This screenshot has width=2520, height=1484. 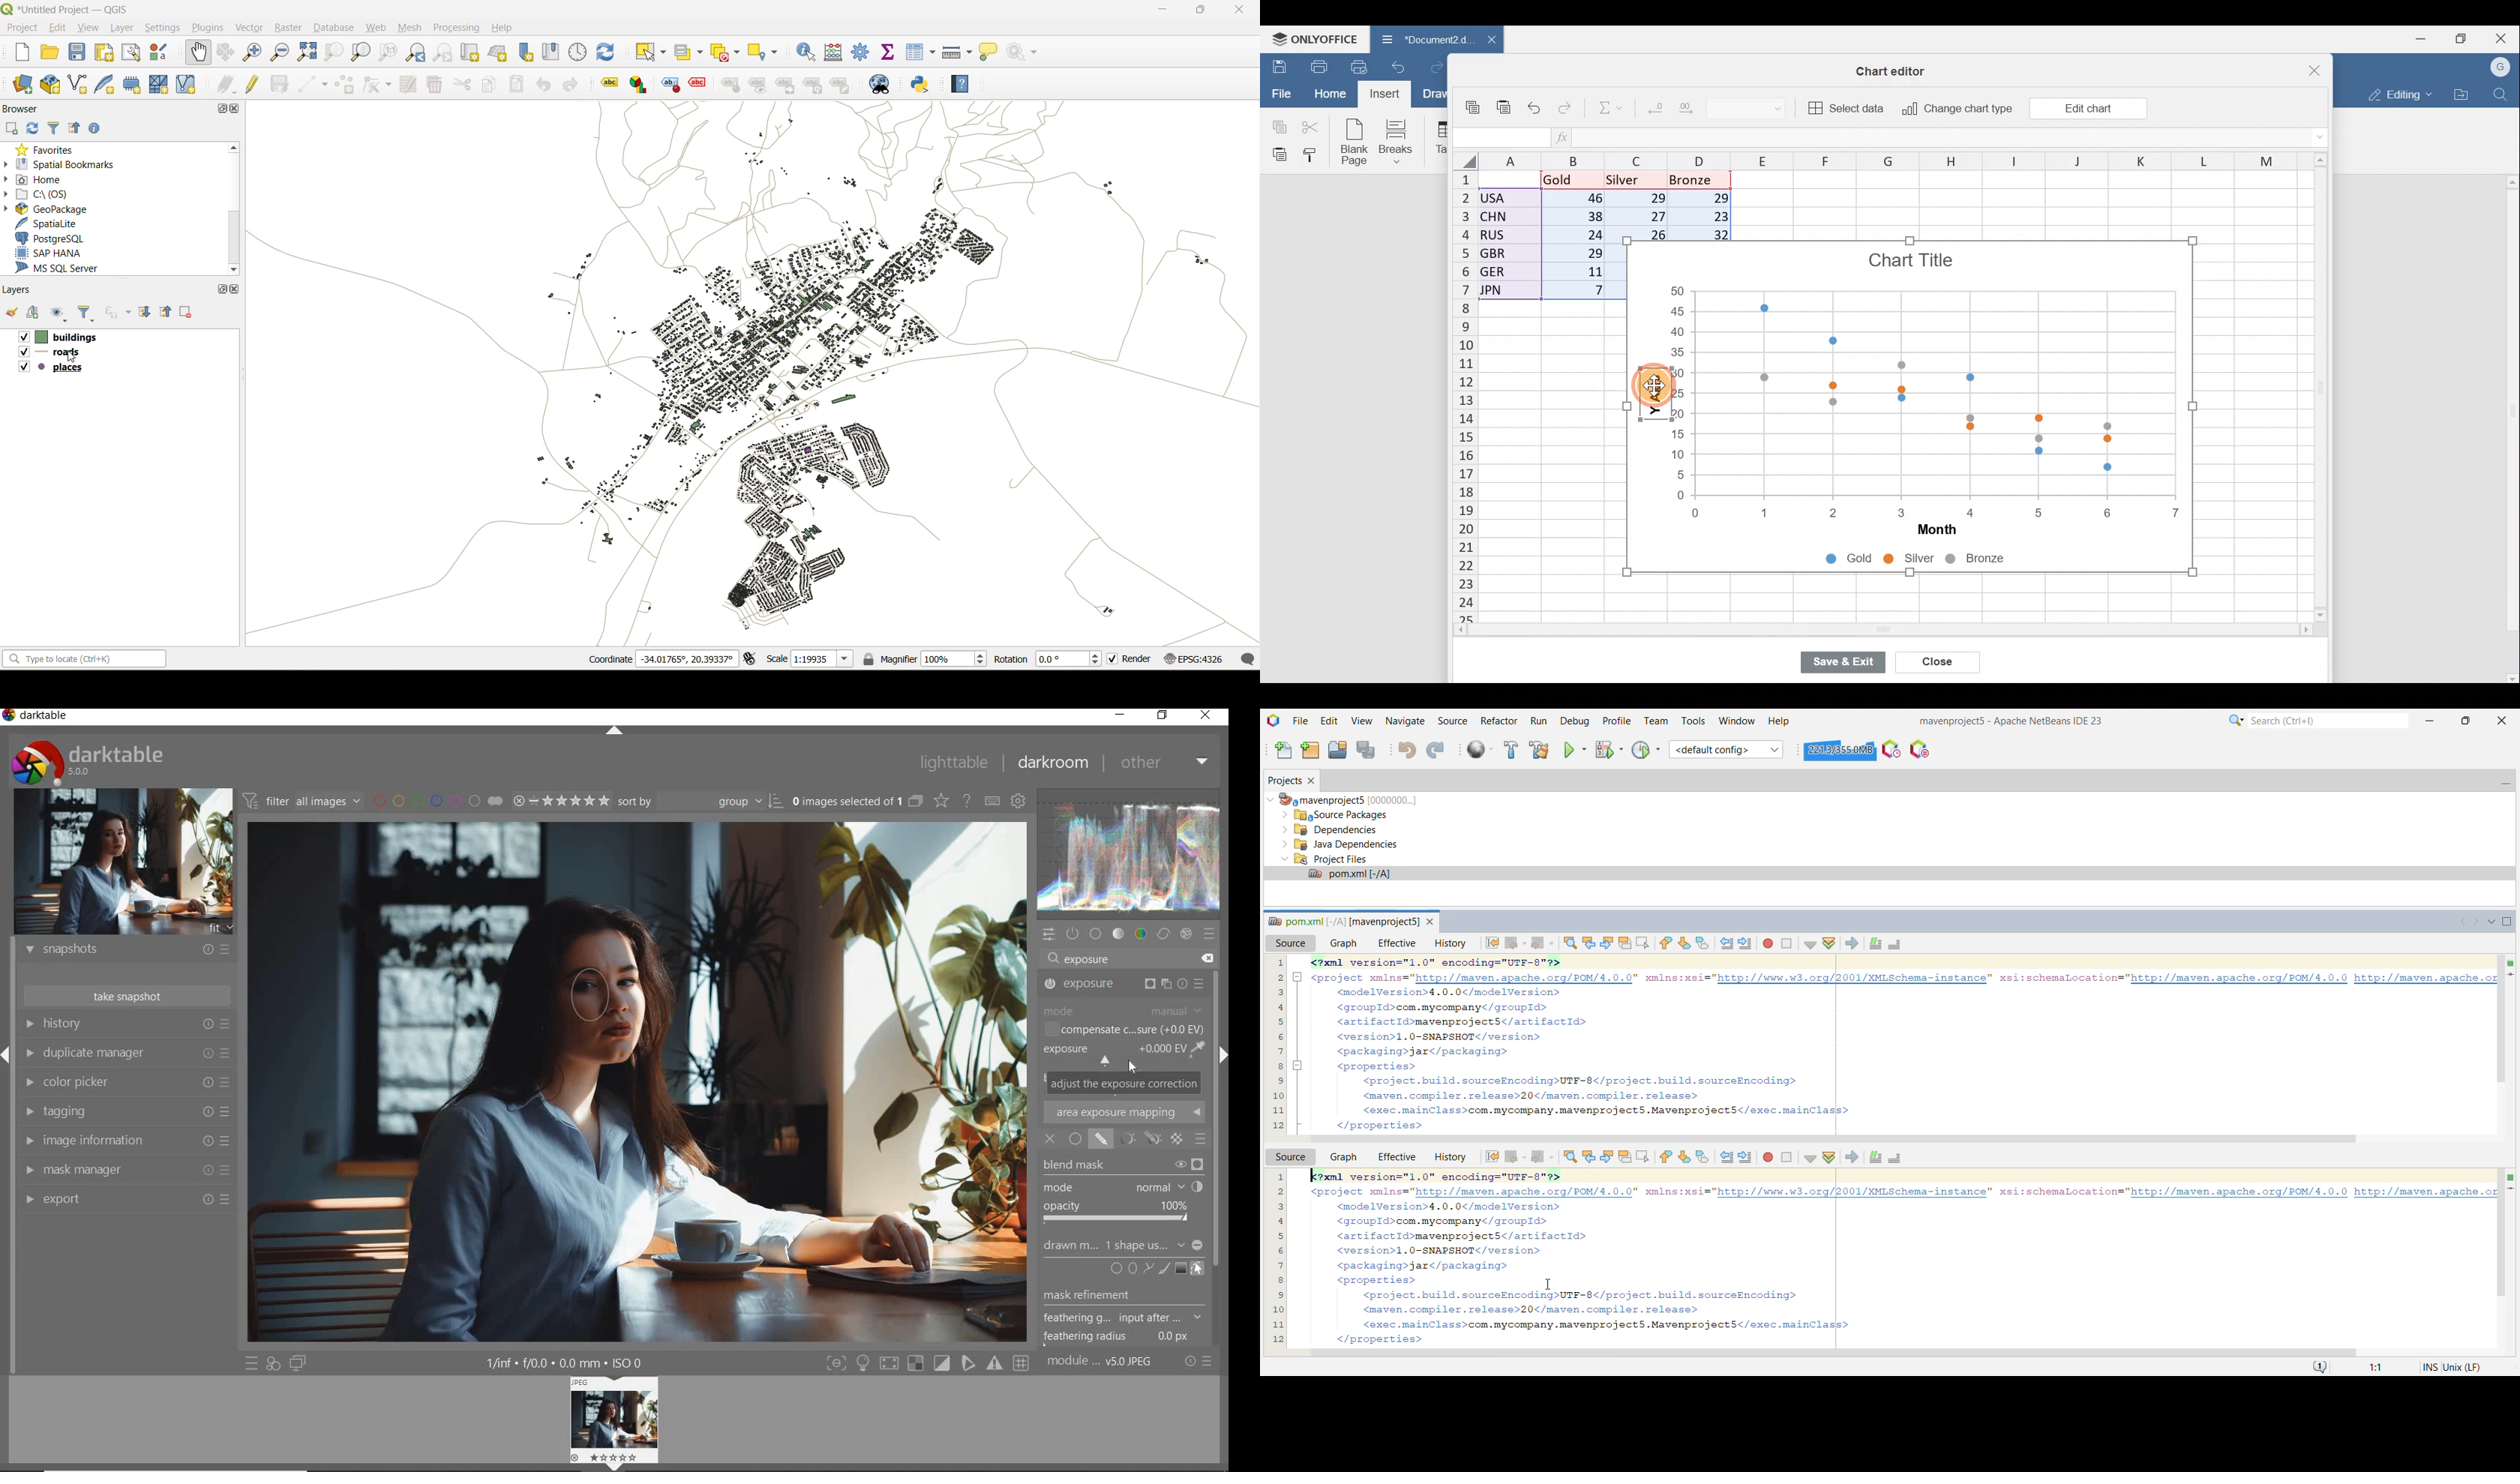 I want to click on tagging, so click(x=129, y=1112).